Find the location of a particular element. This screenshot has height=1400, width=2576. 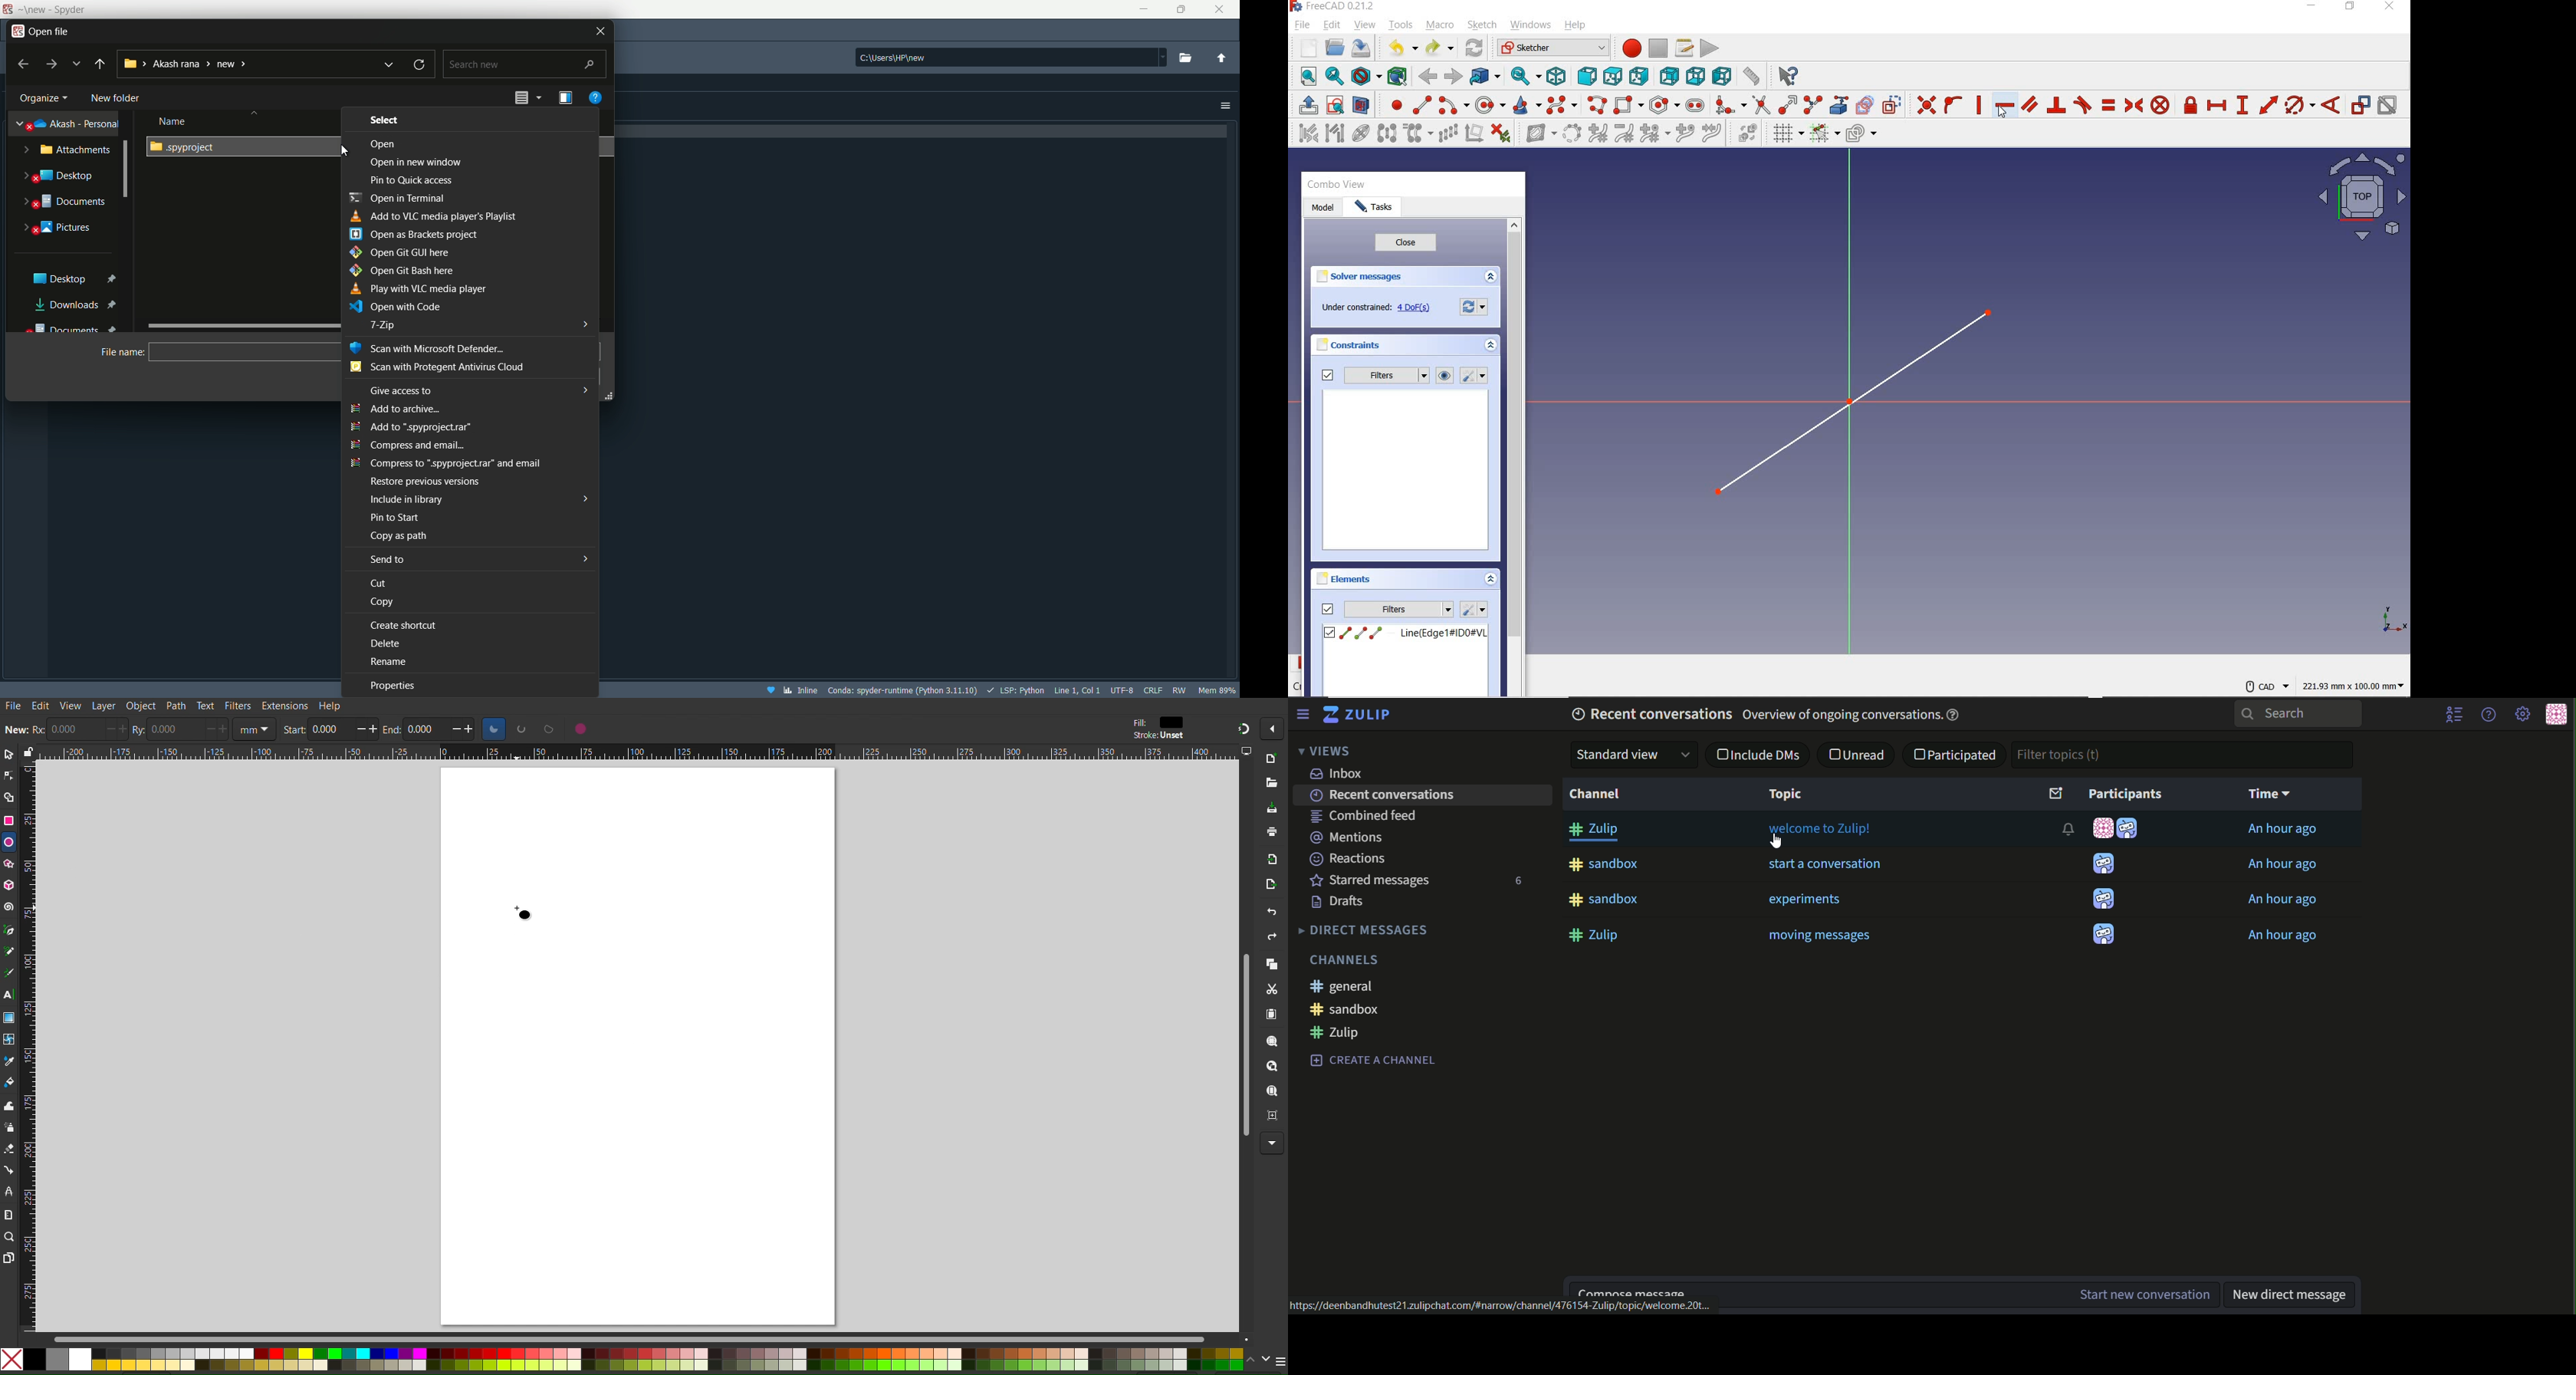

play with VLC media player is located at coordinates (431, 289).